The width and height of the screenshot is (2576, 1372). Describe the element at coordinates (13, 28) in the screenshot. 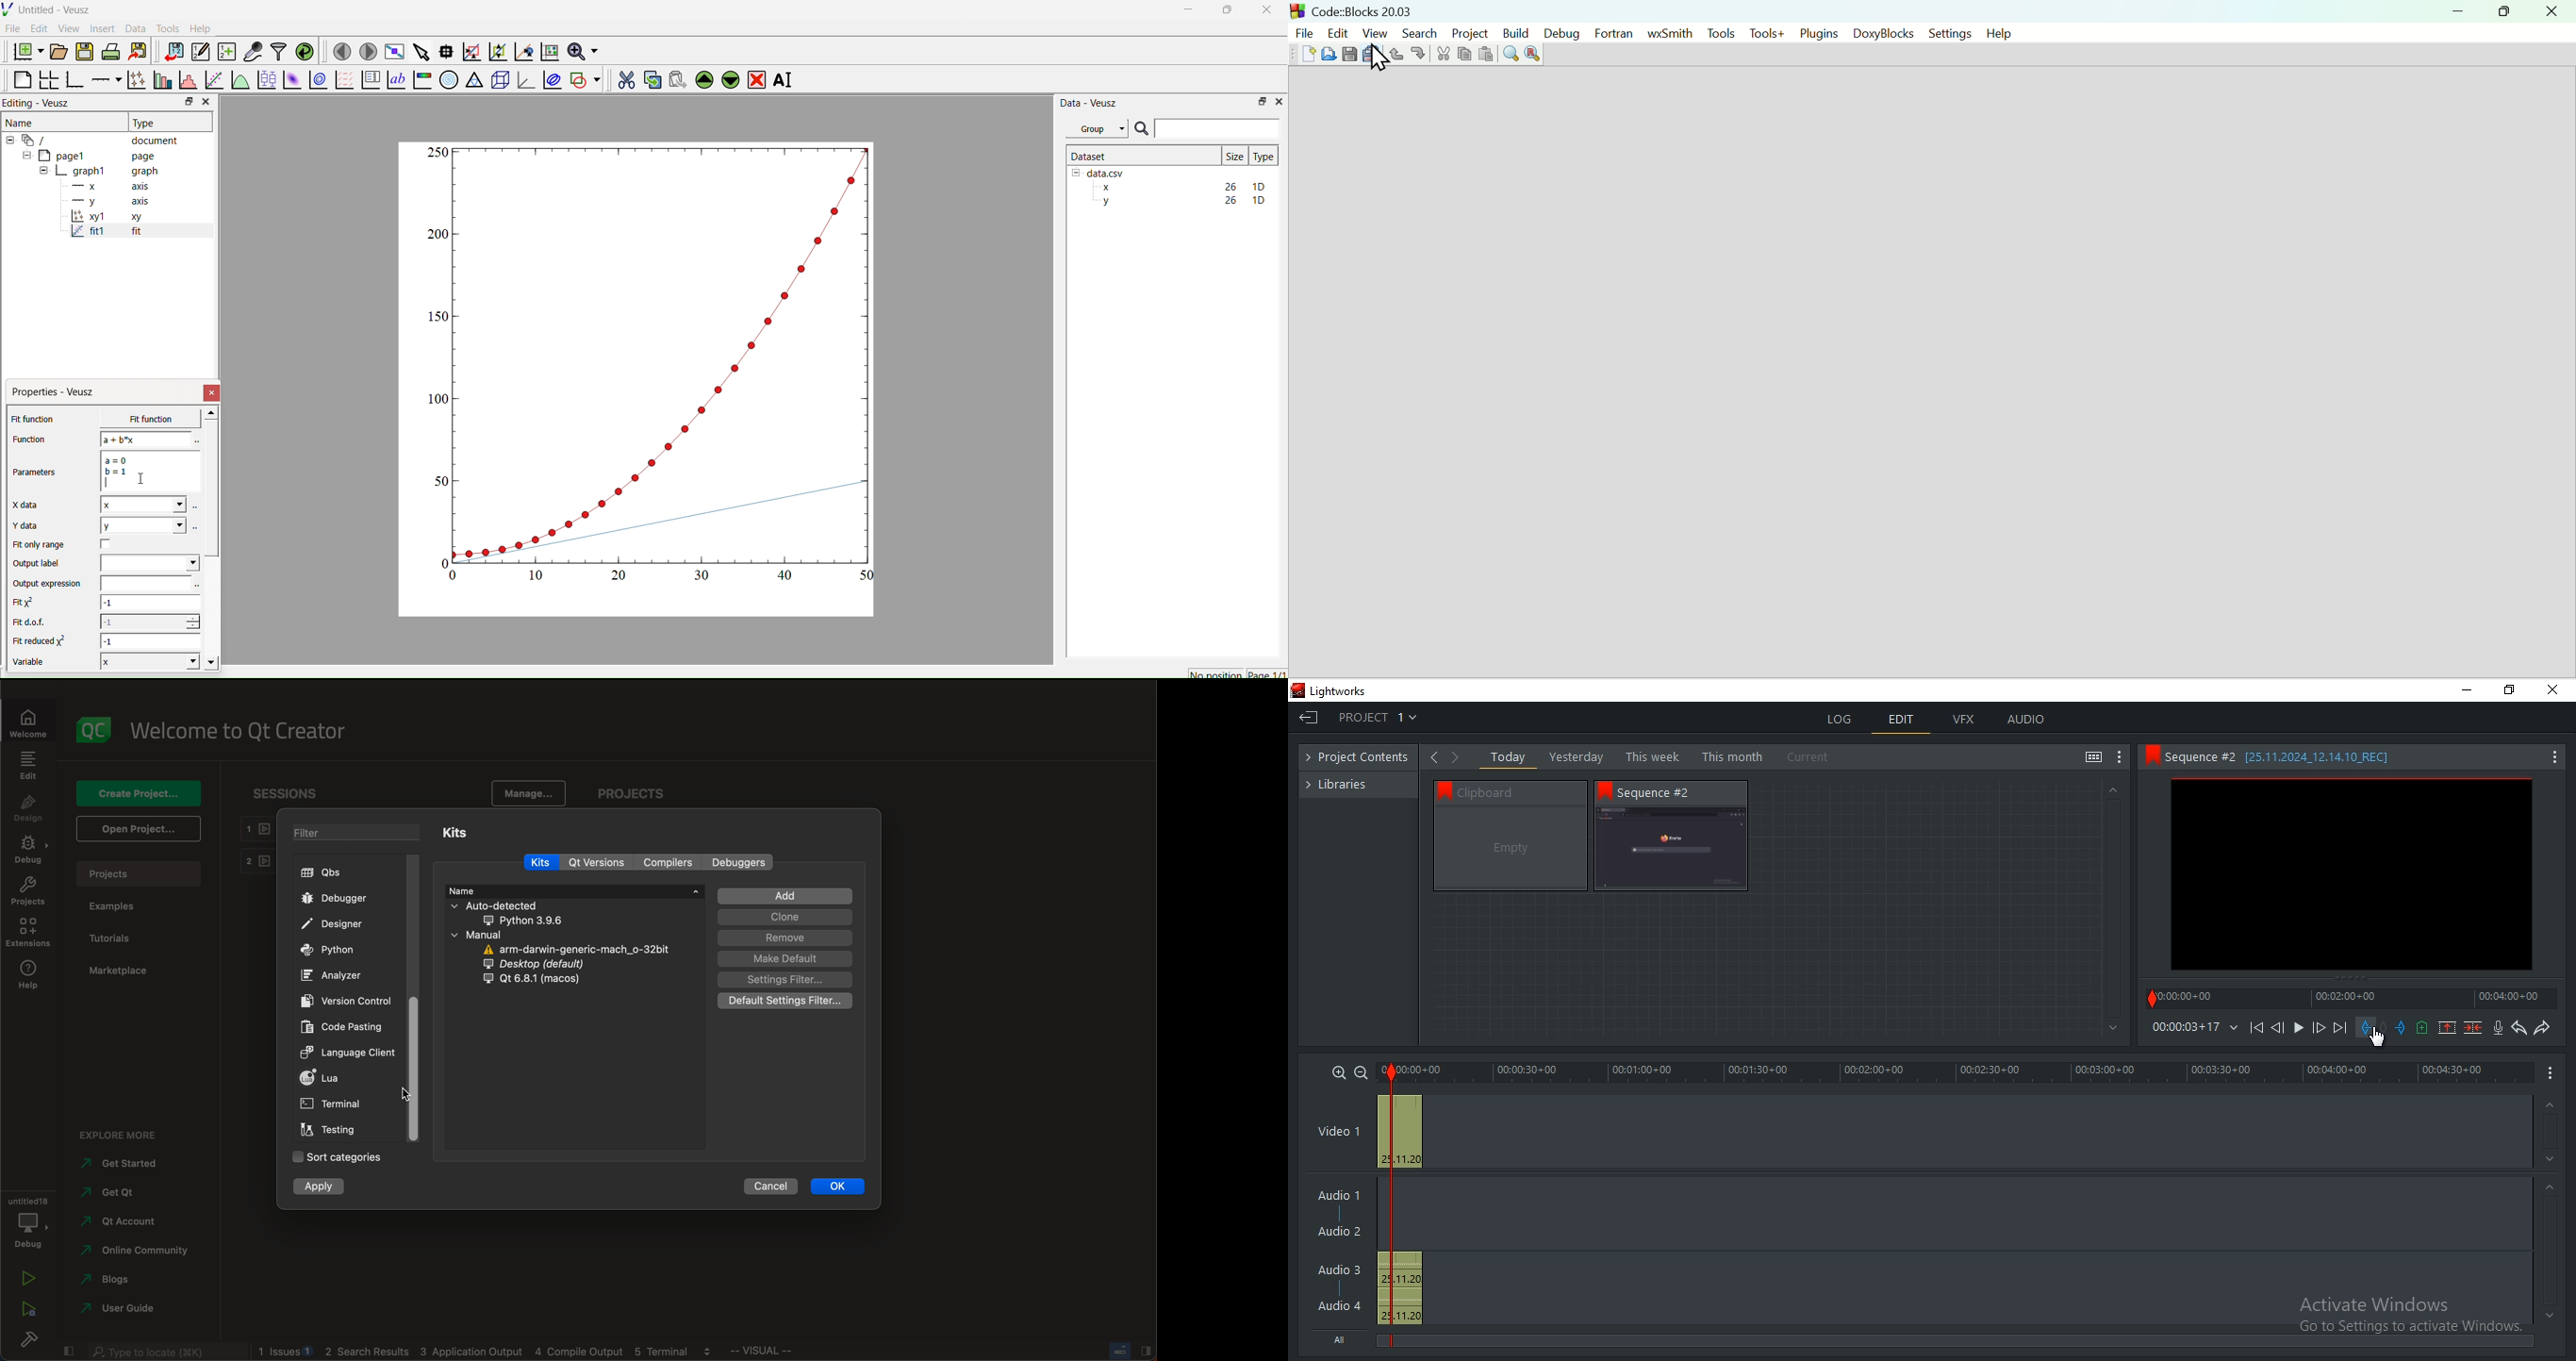

I see `File` at that location.